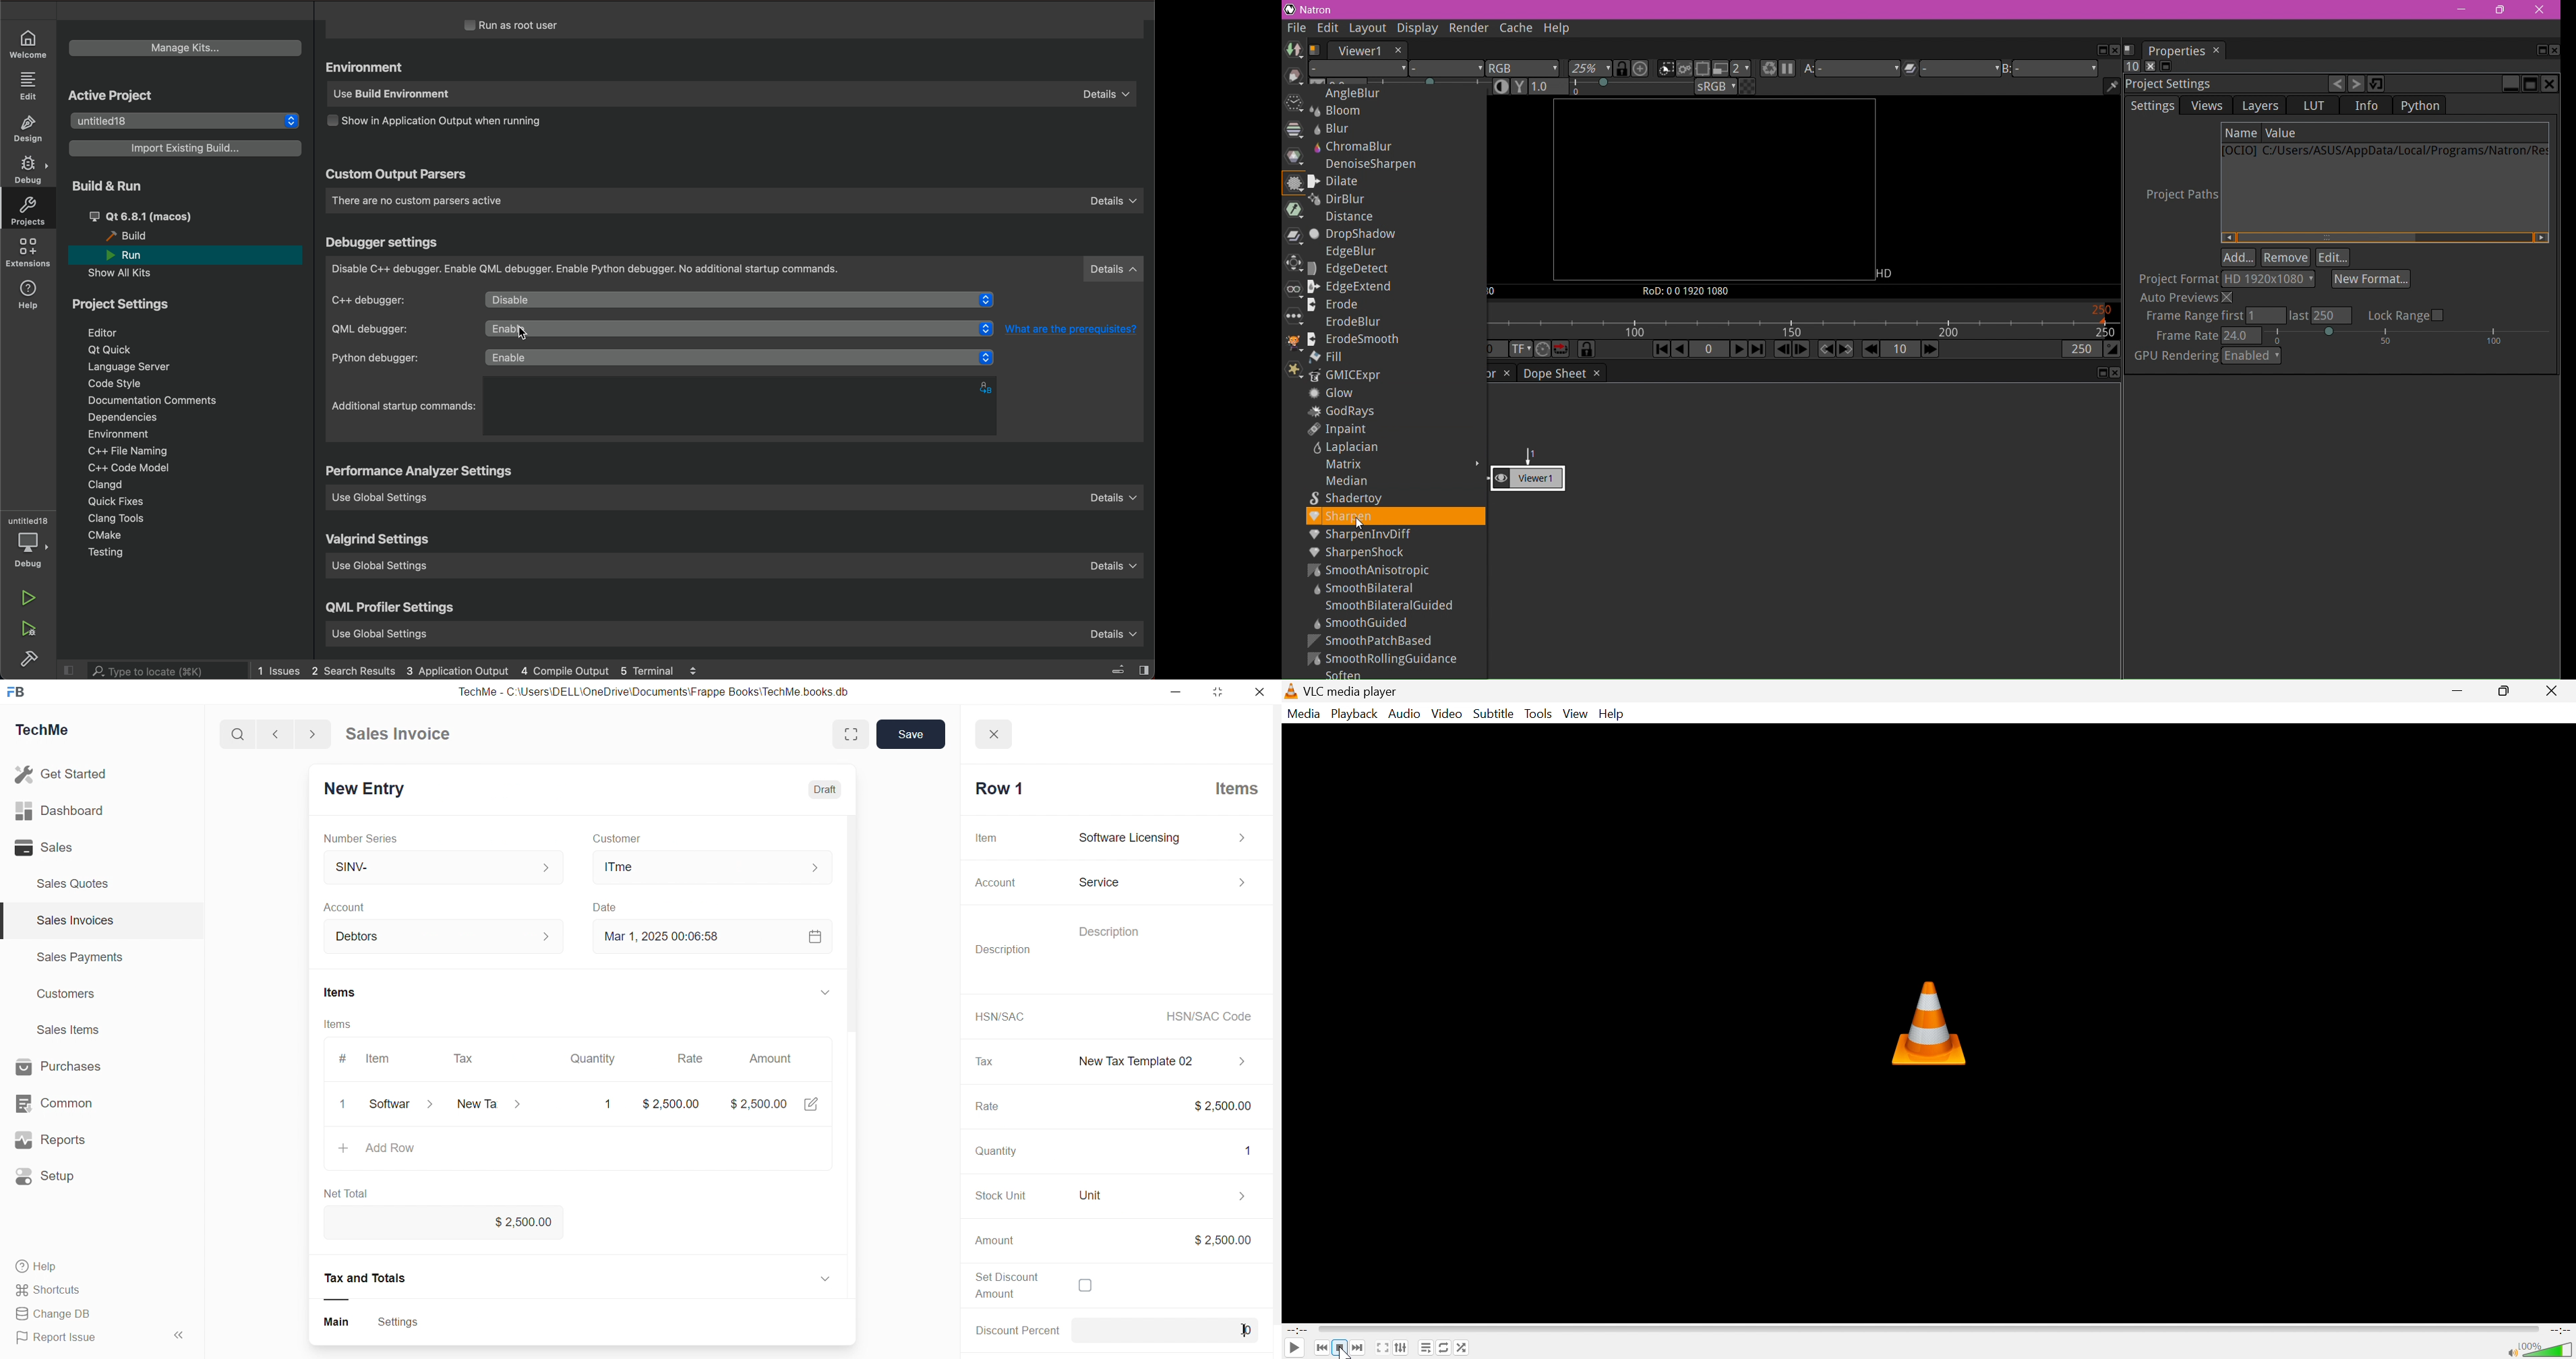 The width and height of the screenshot is (2576, 1372). I want to click on Sales Quotes, so click(78, 883).